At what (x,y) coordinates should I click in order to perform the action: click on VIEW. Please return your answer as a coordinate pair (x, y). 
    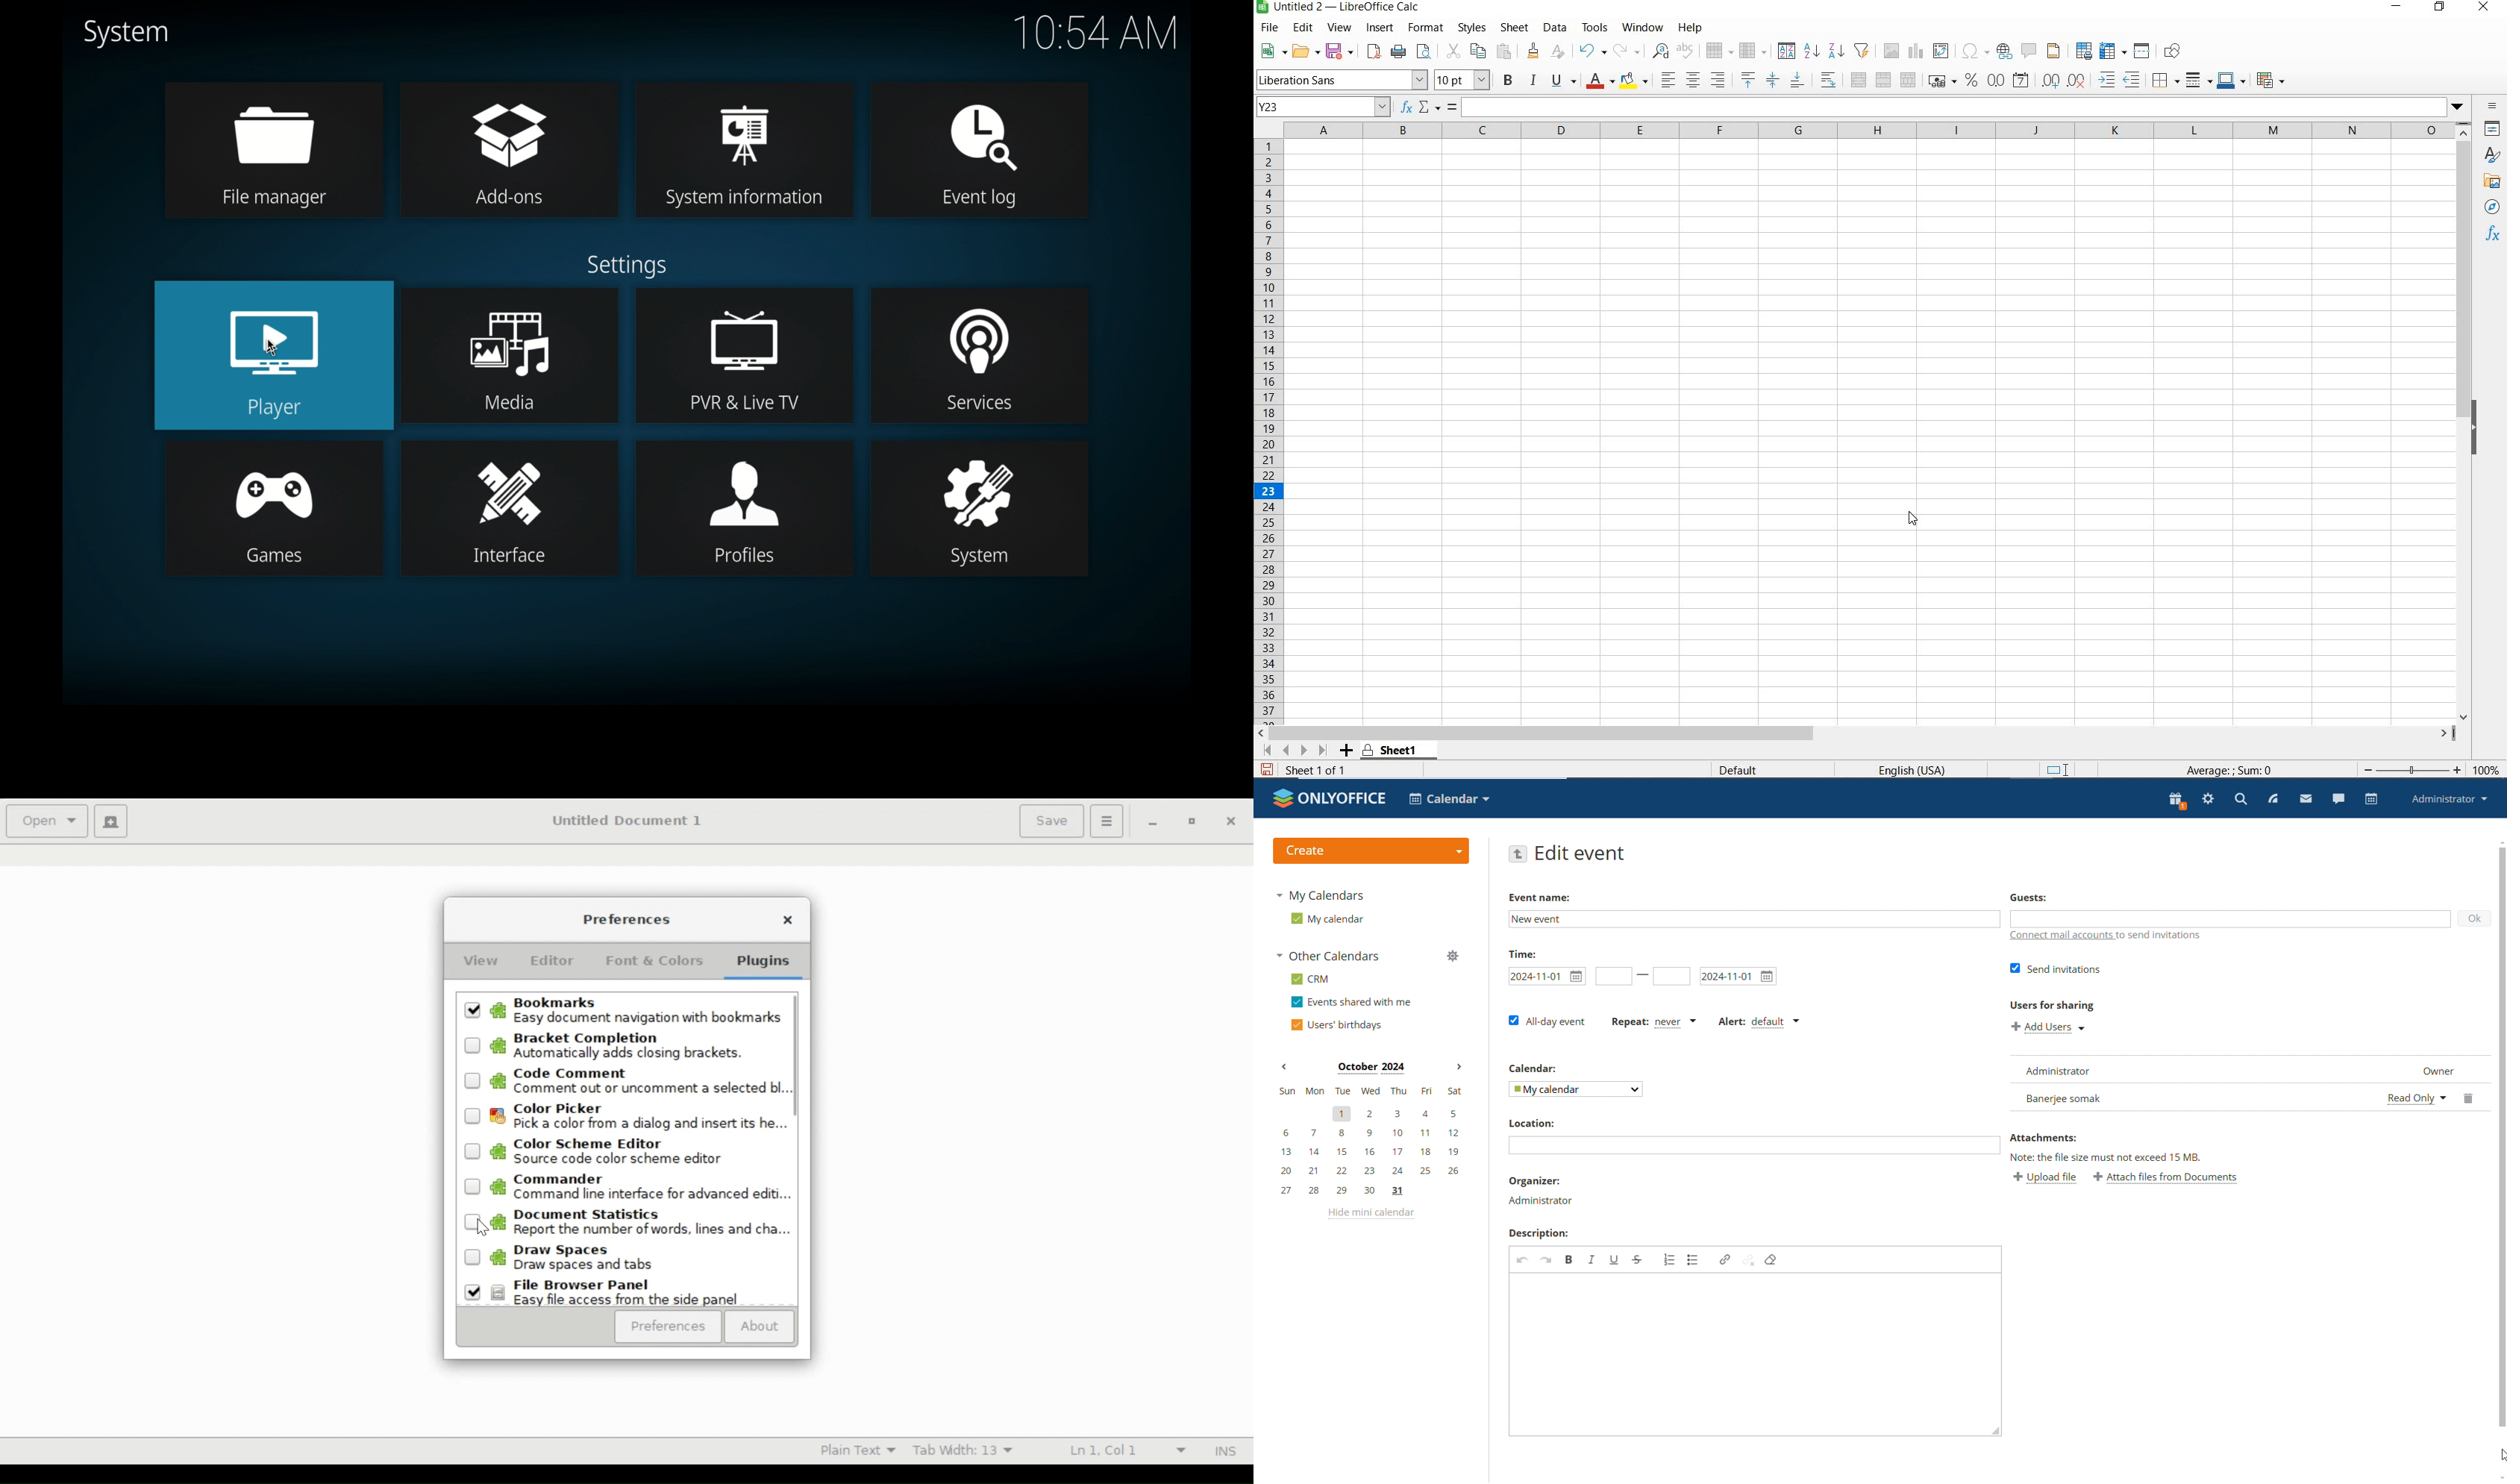
    Looking at the image, I should click on (1340, 28).